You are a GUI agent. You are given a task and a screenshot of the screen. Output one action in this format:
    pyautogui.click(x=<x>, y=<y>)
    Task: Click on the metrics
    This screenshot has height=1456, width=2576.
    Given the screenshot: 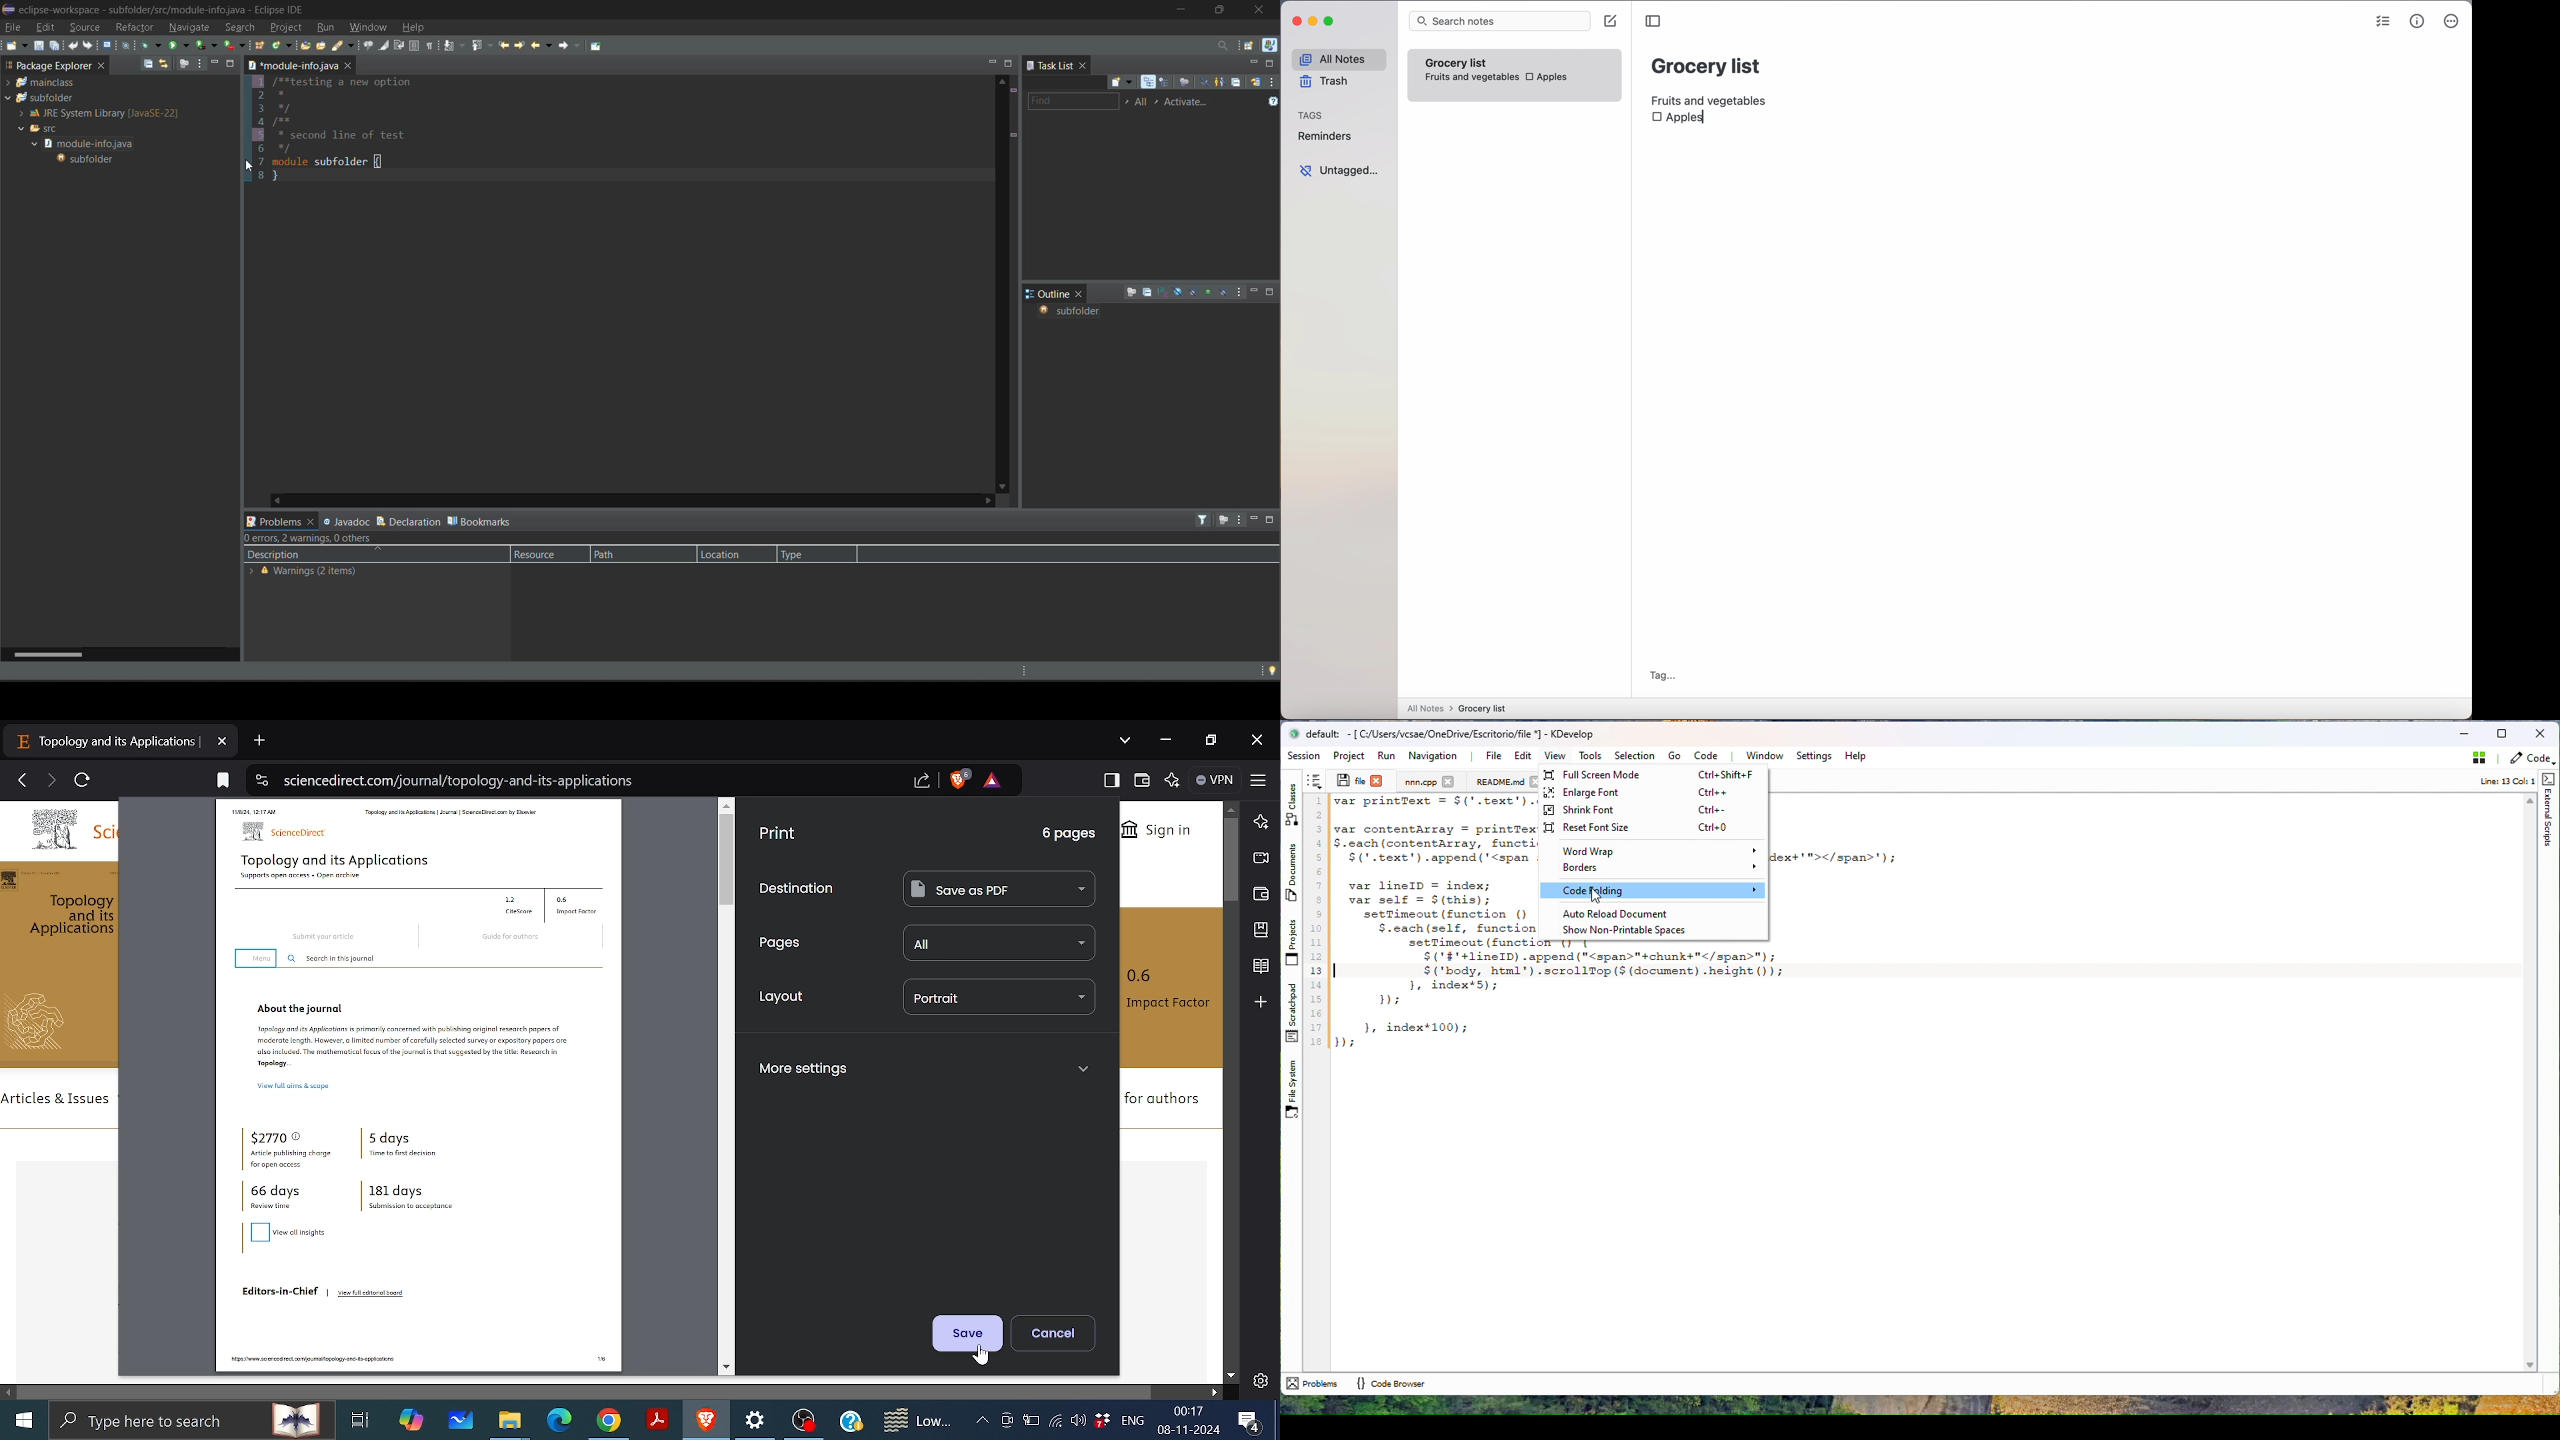 What is the action you would take?
    pyautogui.click(x=2417, y=22)
    